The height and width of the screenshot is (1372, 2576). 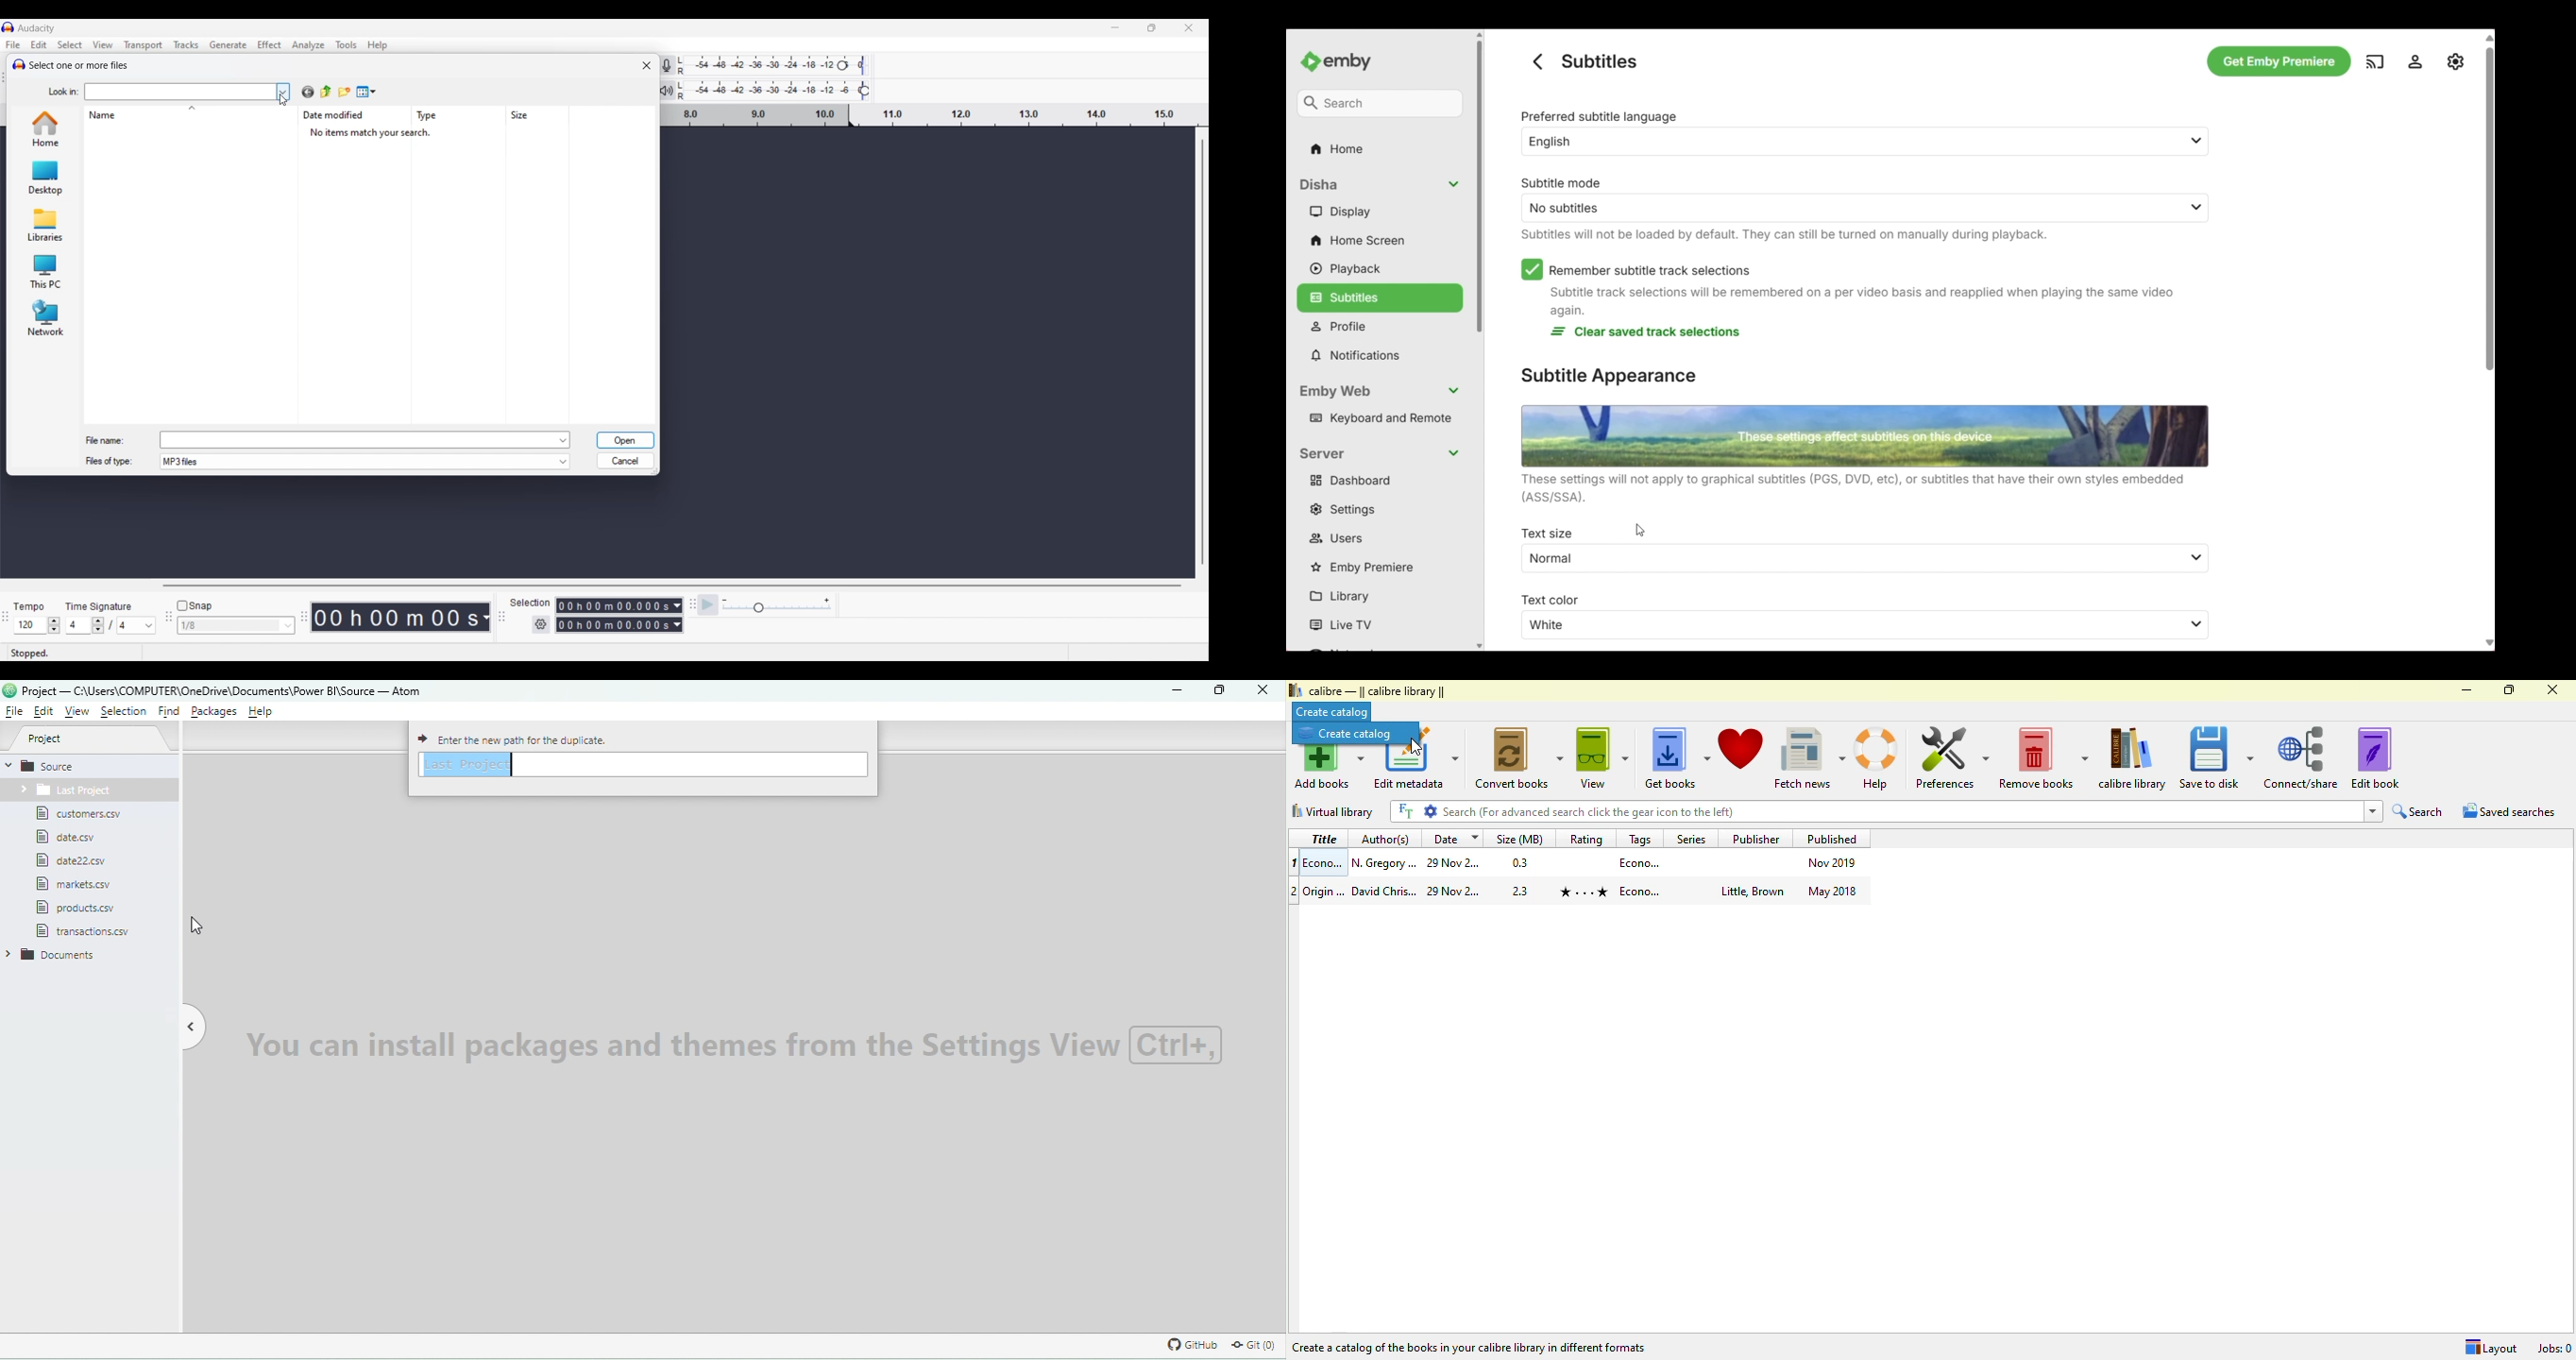 I want to click on virtual library, so click(x=1332, y=810).